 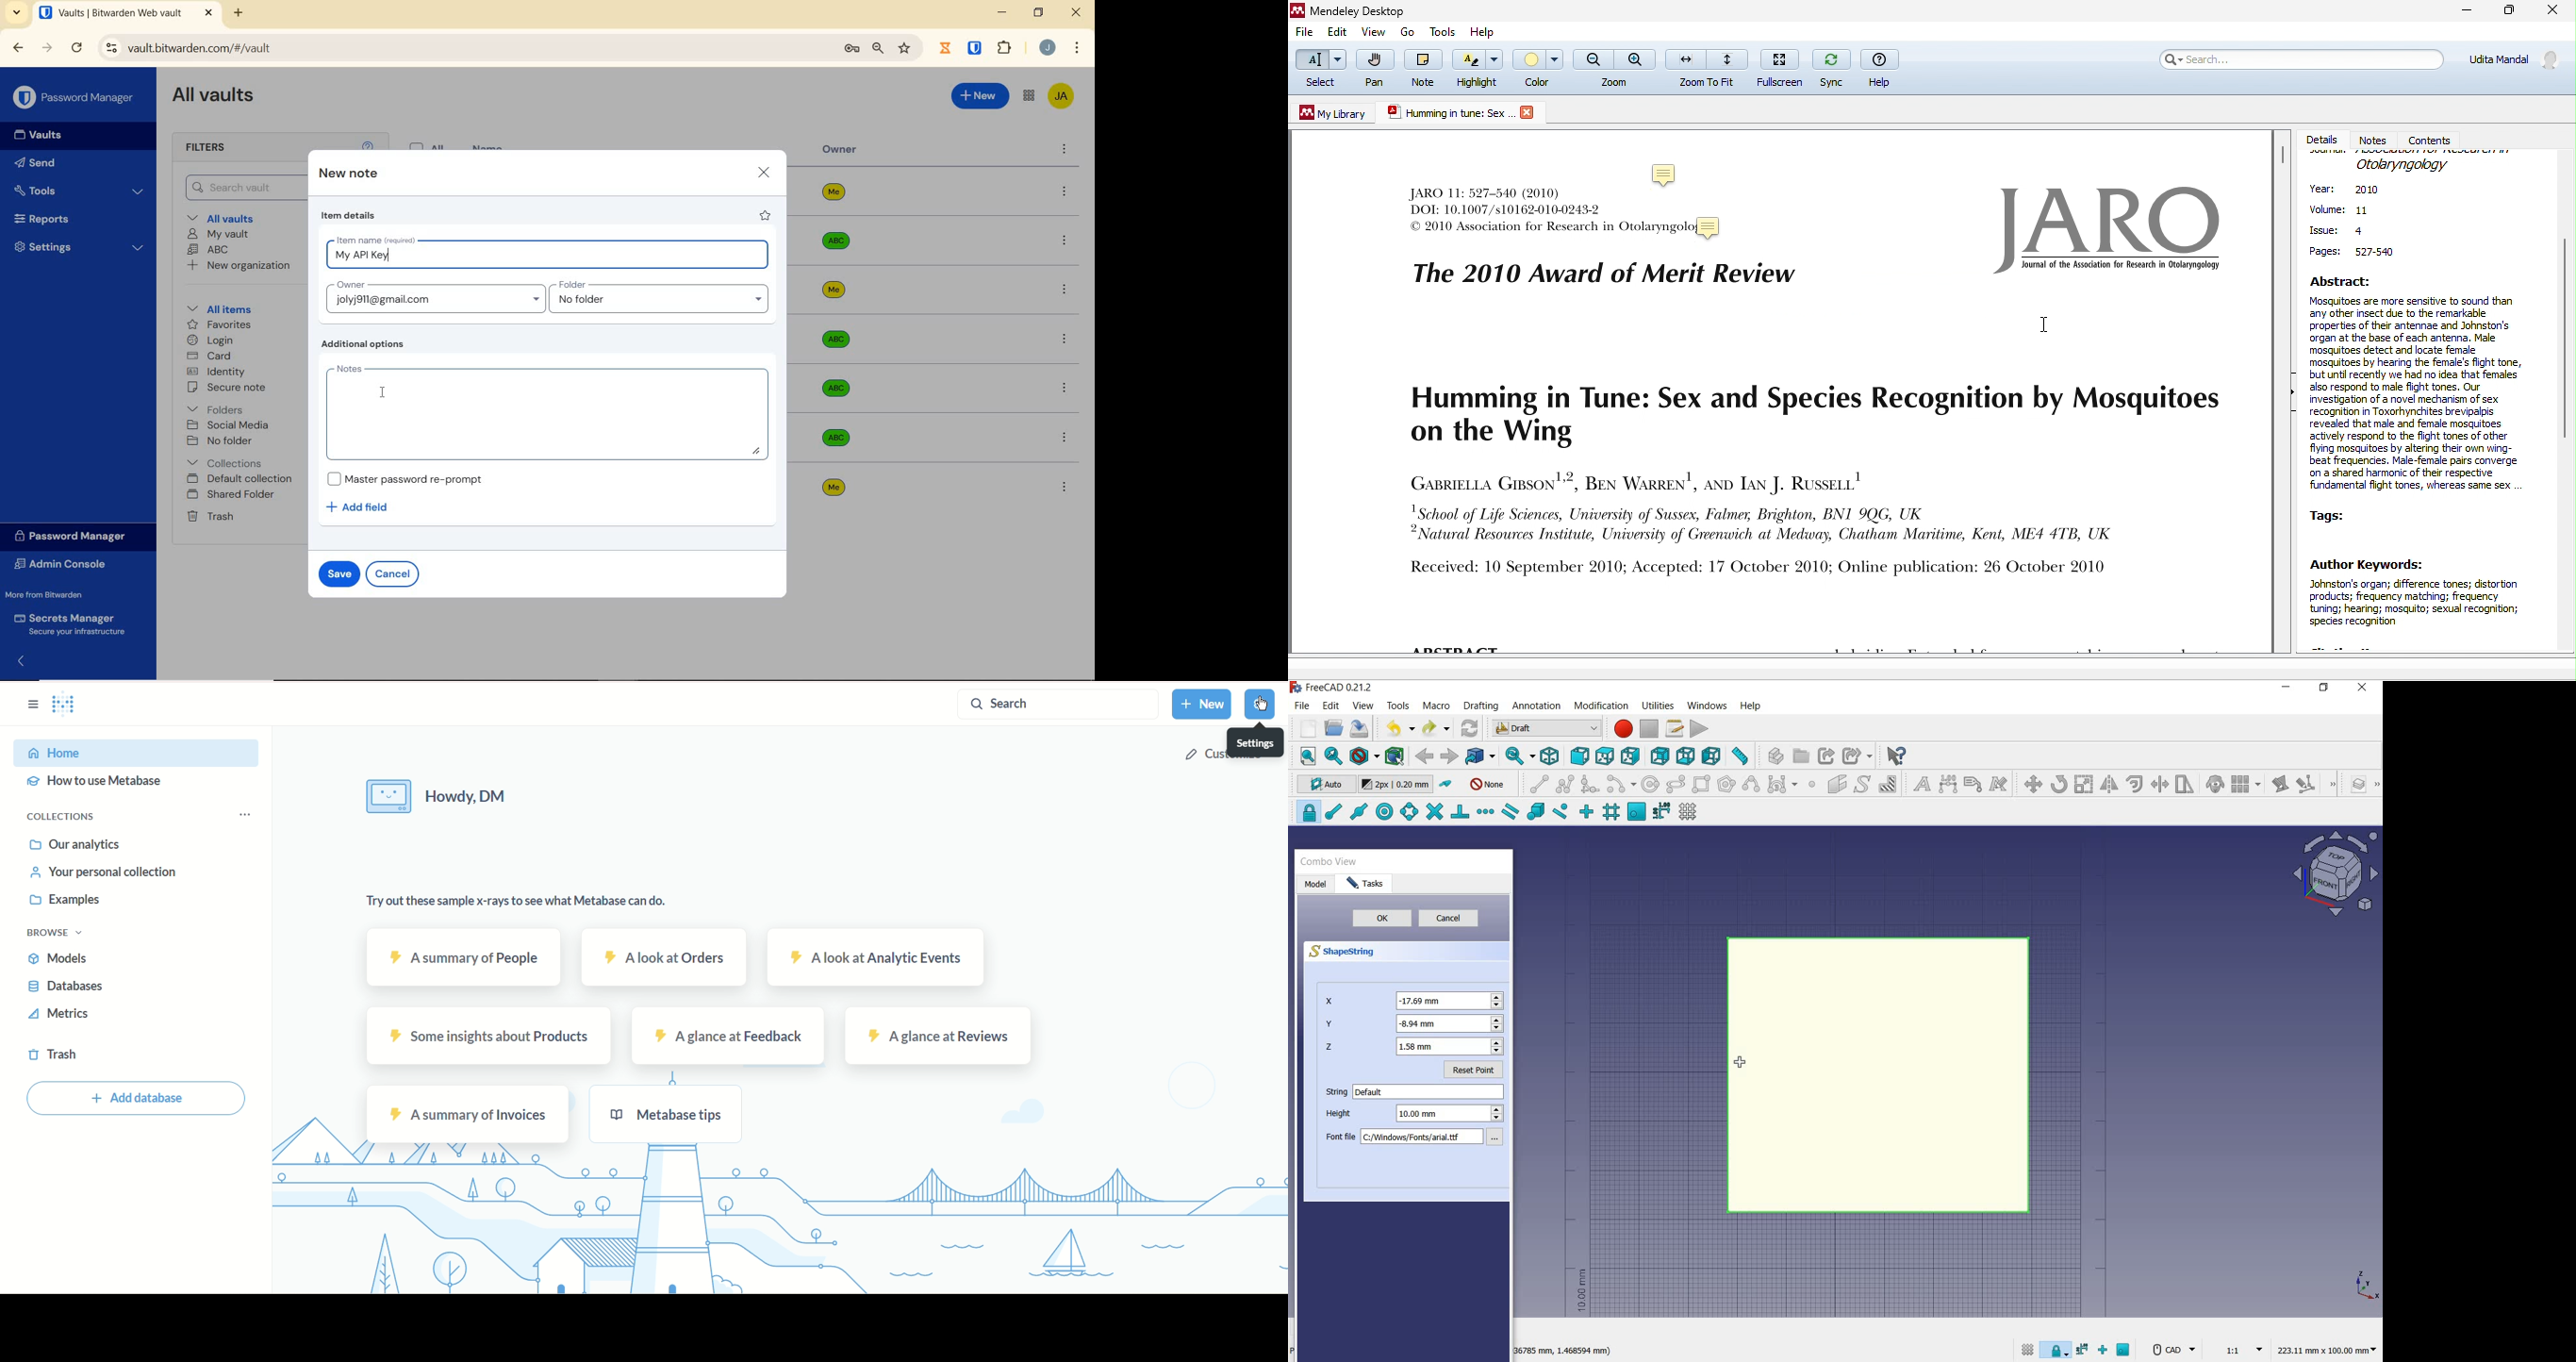 What do you see at coordinates (1028, 96) in the screenshot?
I see `toggle between admin console and password manager` at bounding box center [1028, 96].